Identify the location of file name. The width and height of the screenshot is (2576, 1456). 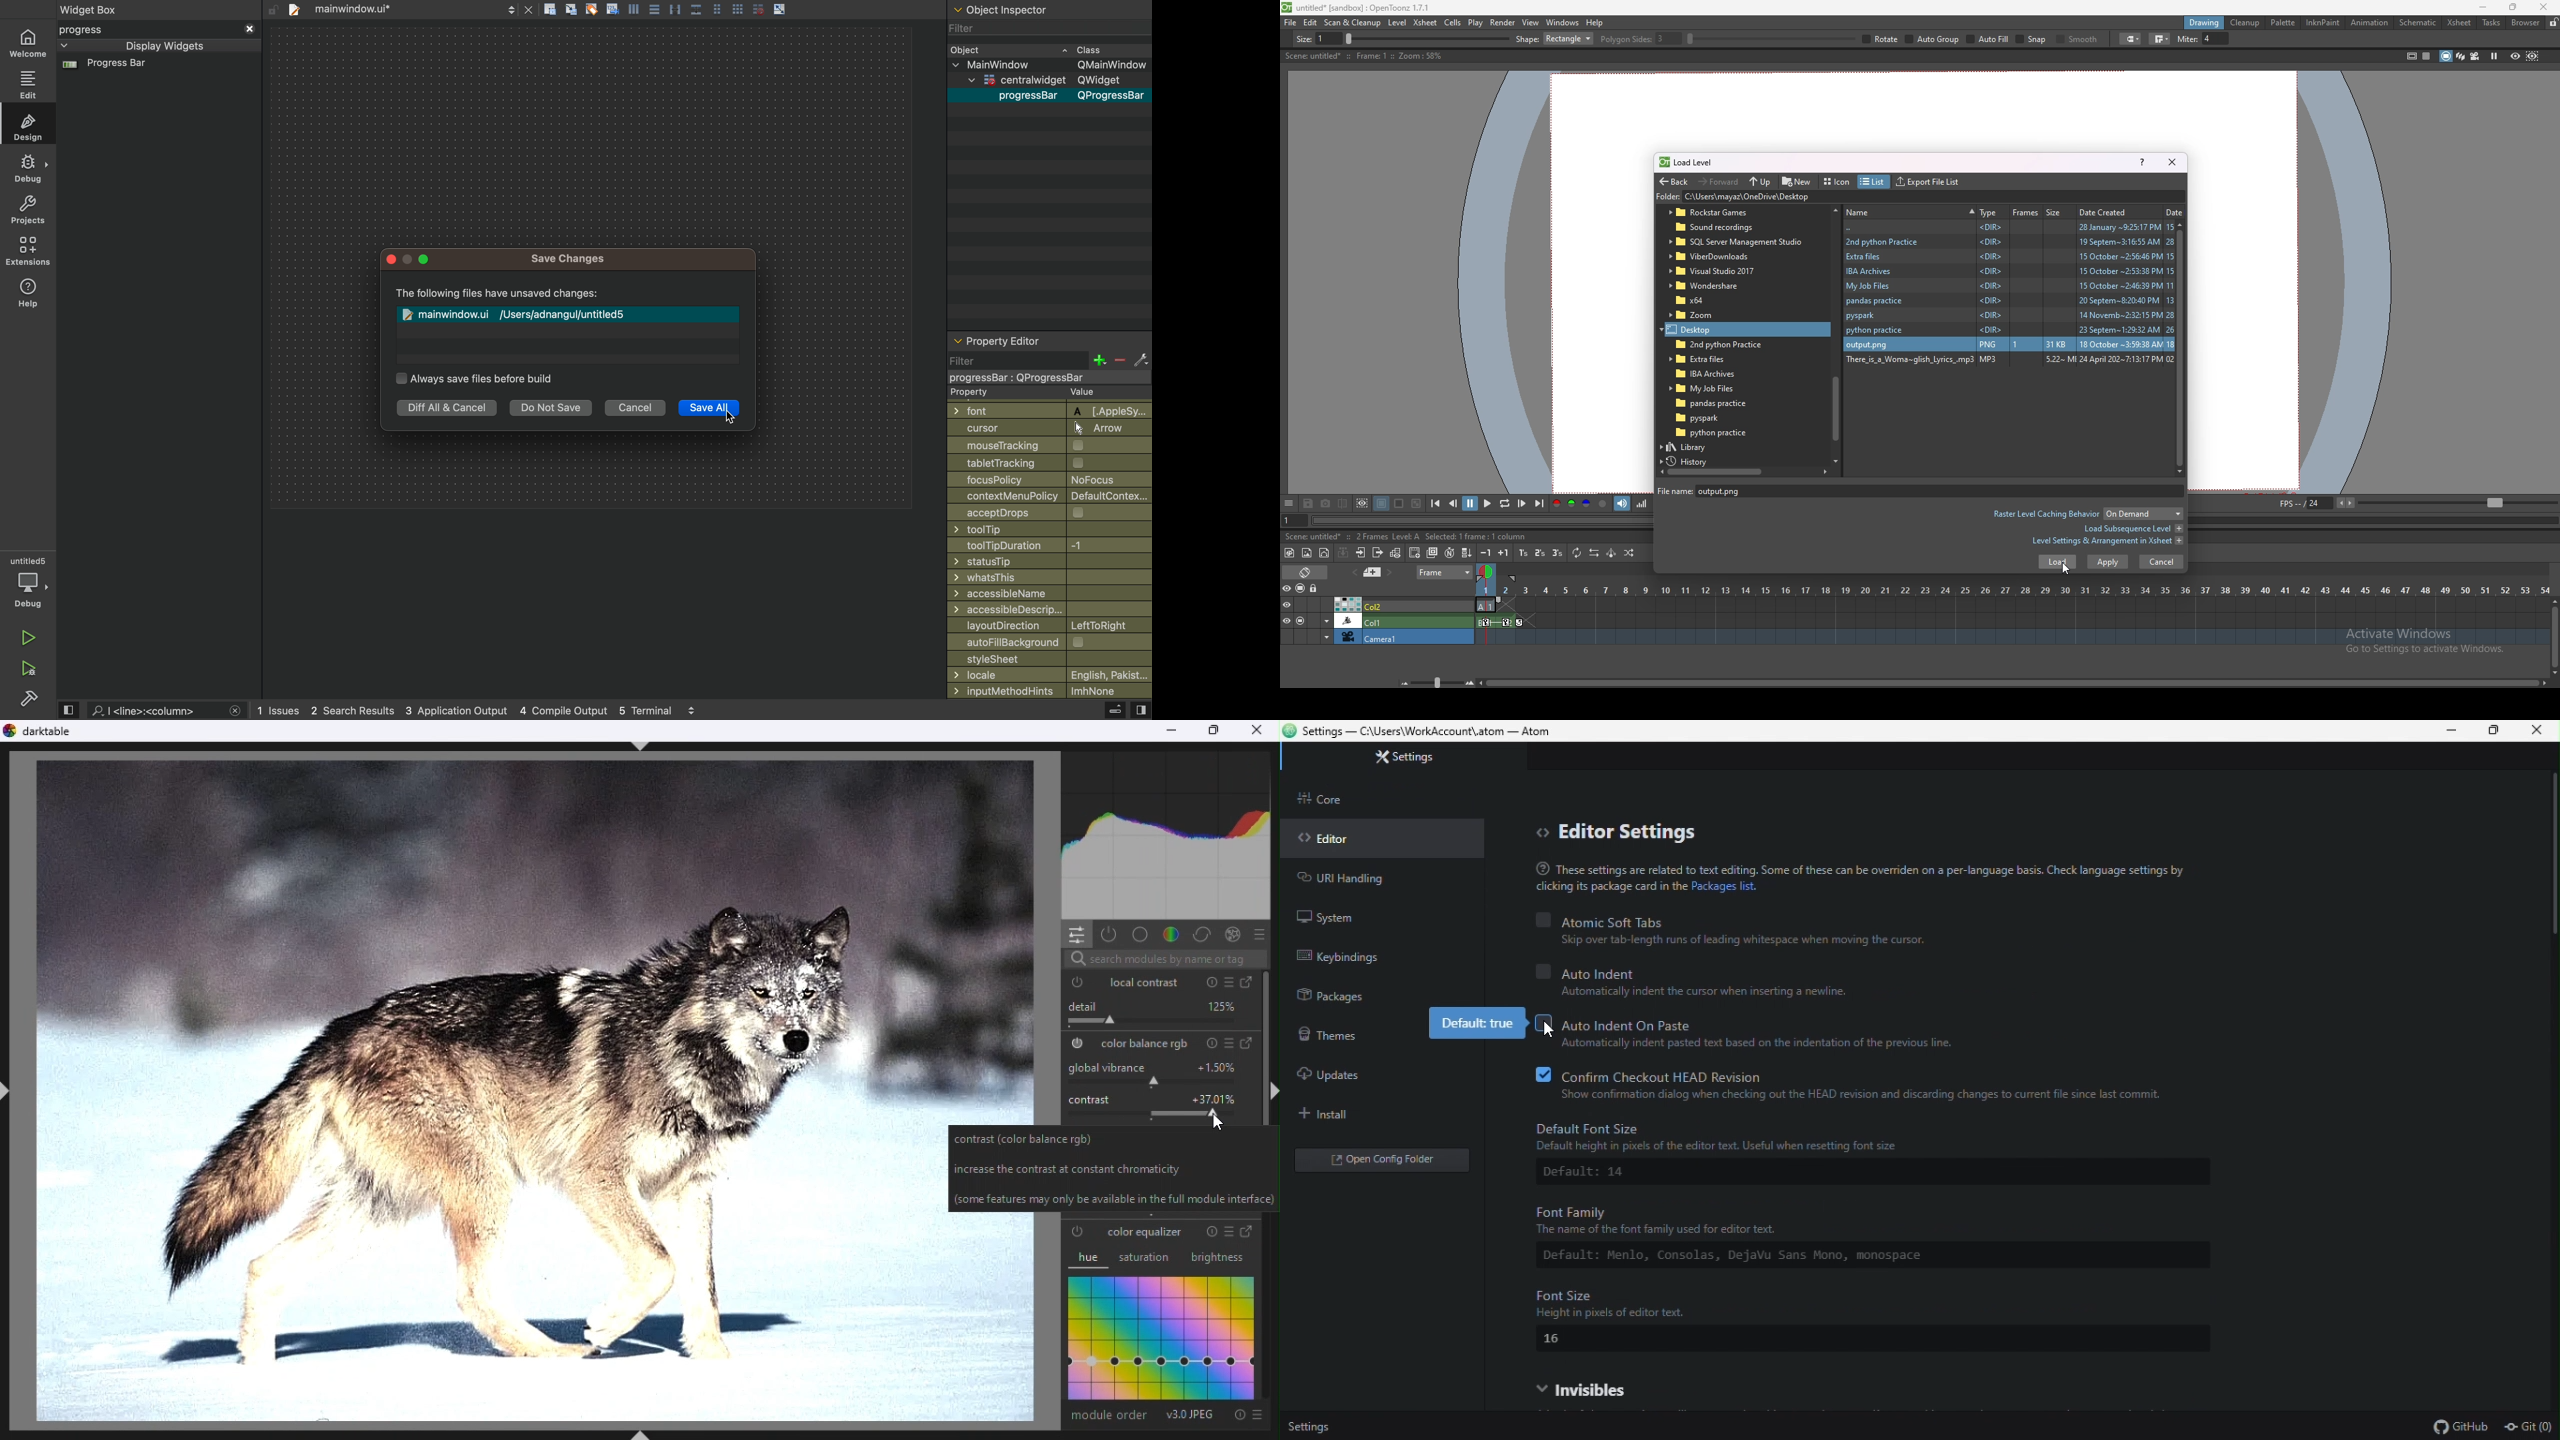
(1733, 491).